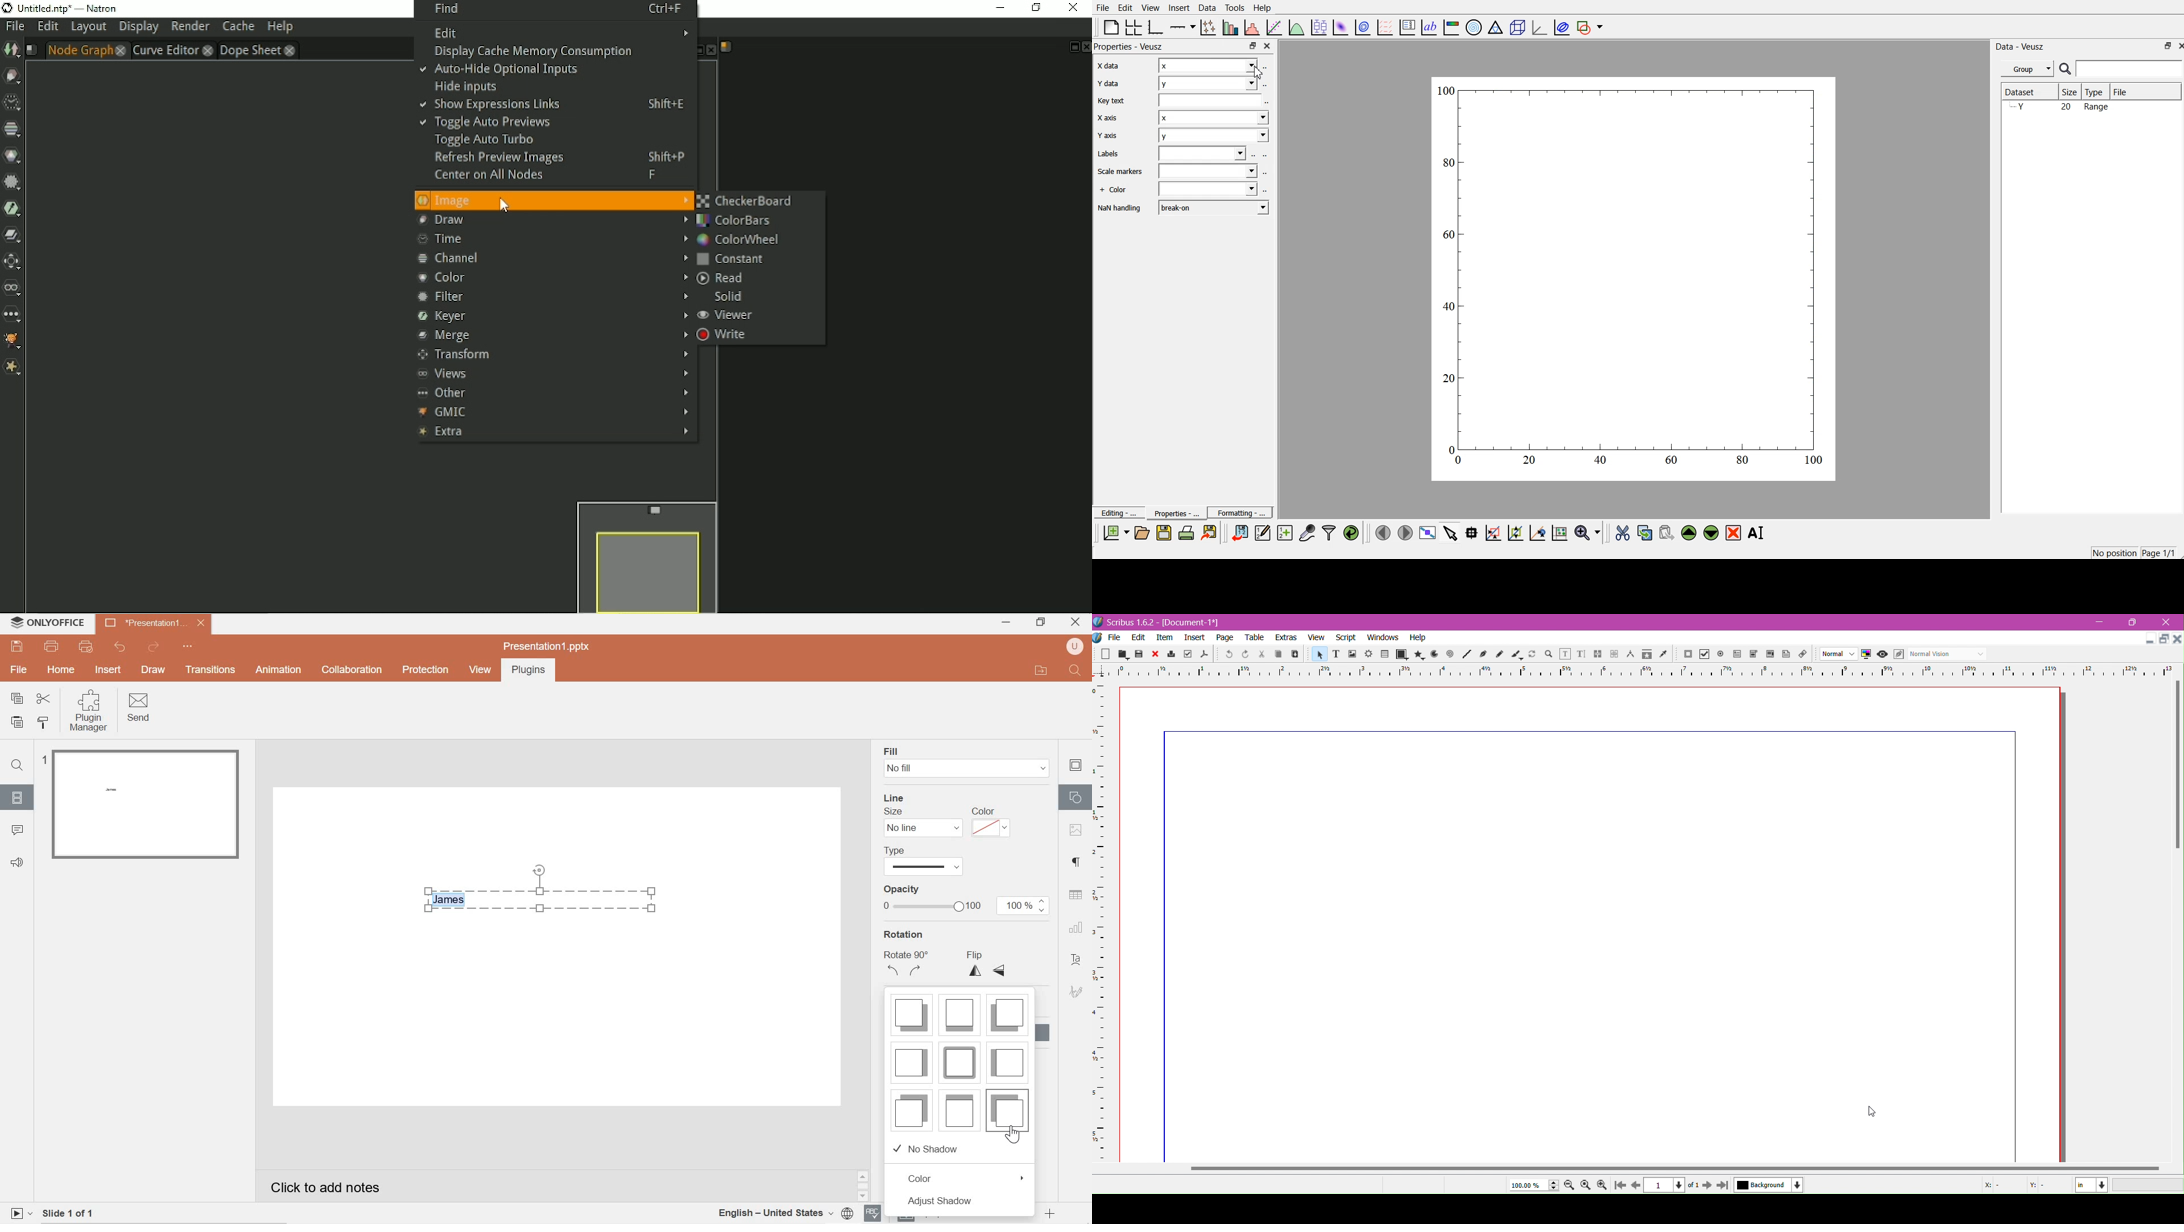 This screenshot has height=1232, width=2184. I want to click on image preview quality, so click(1839, 654).